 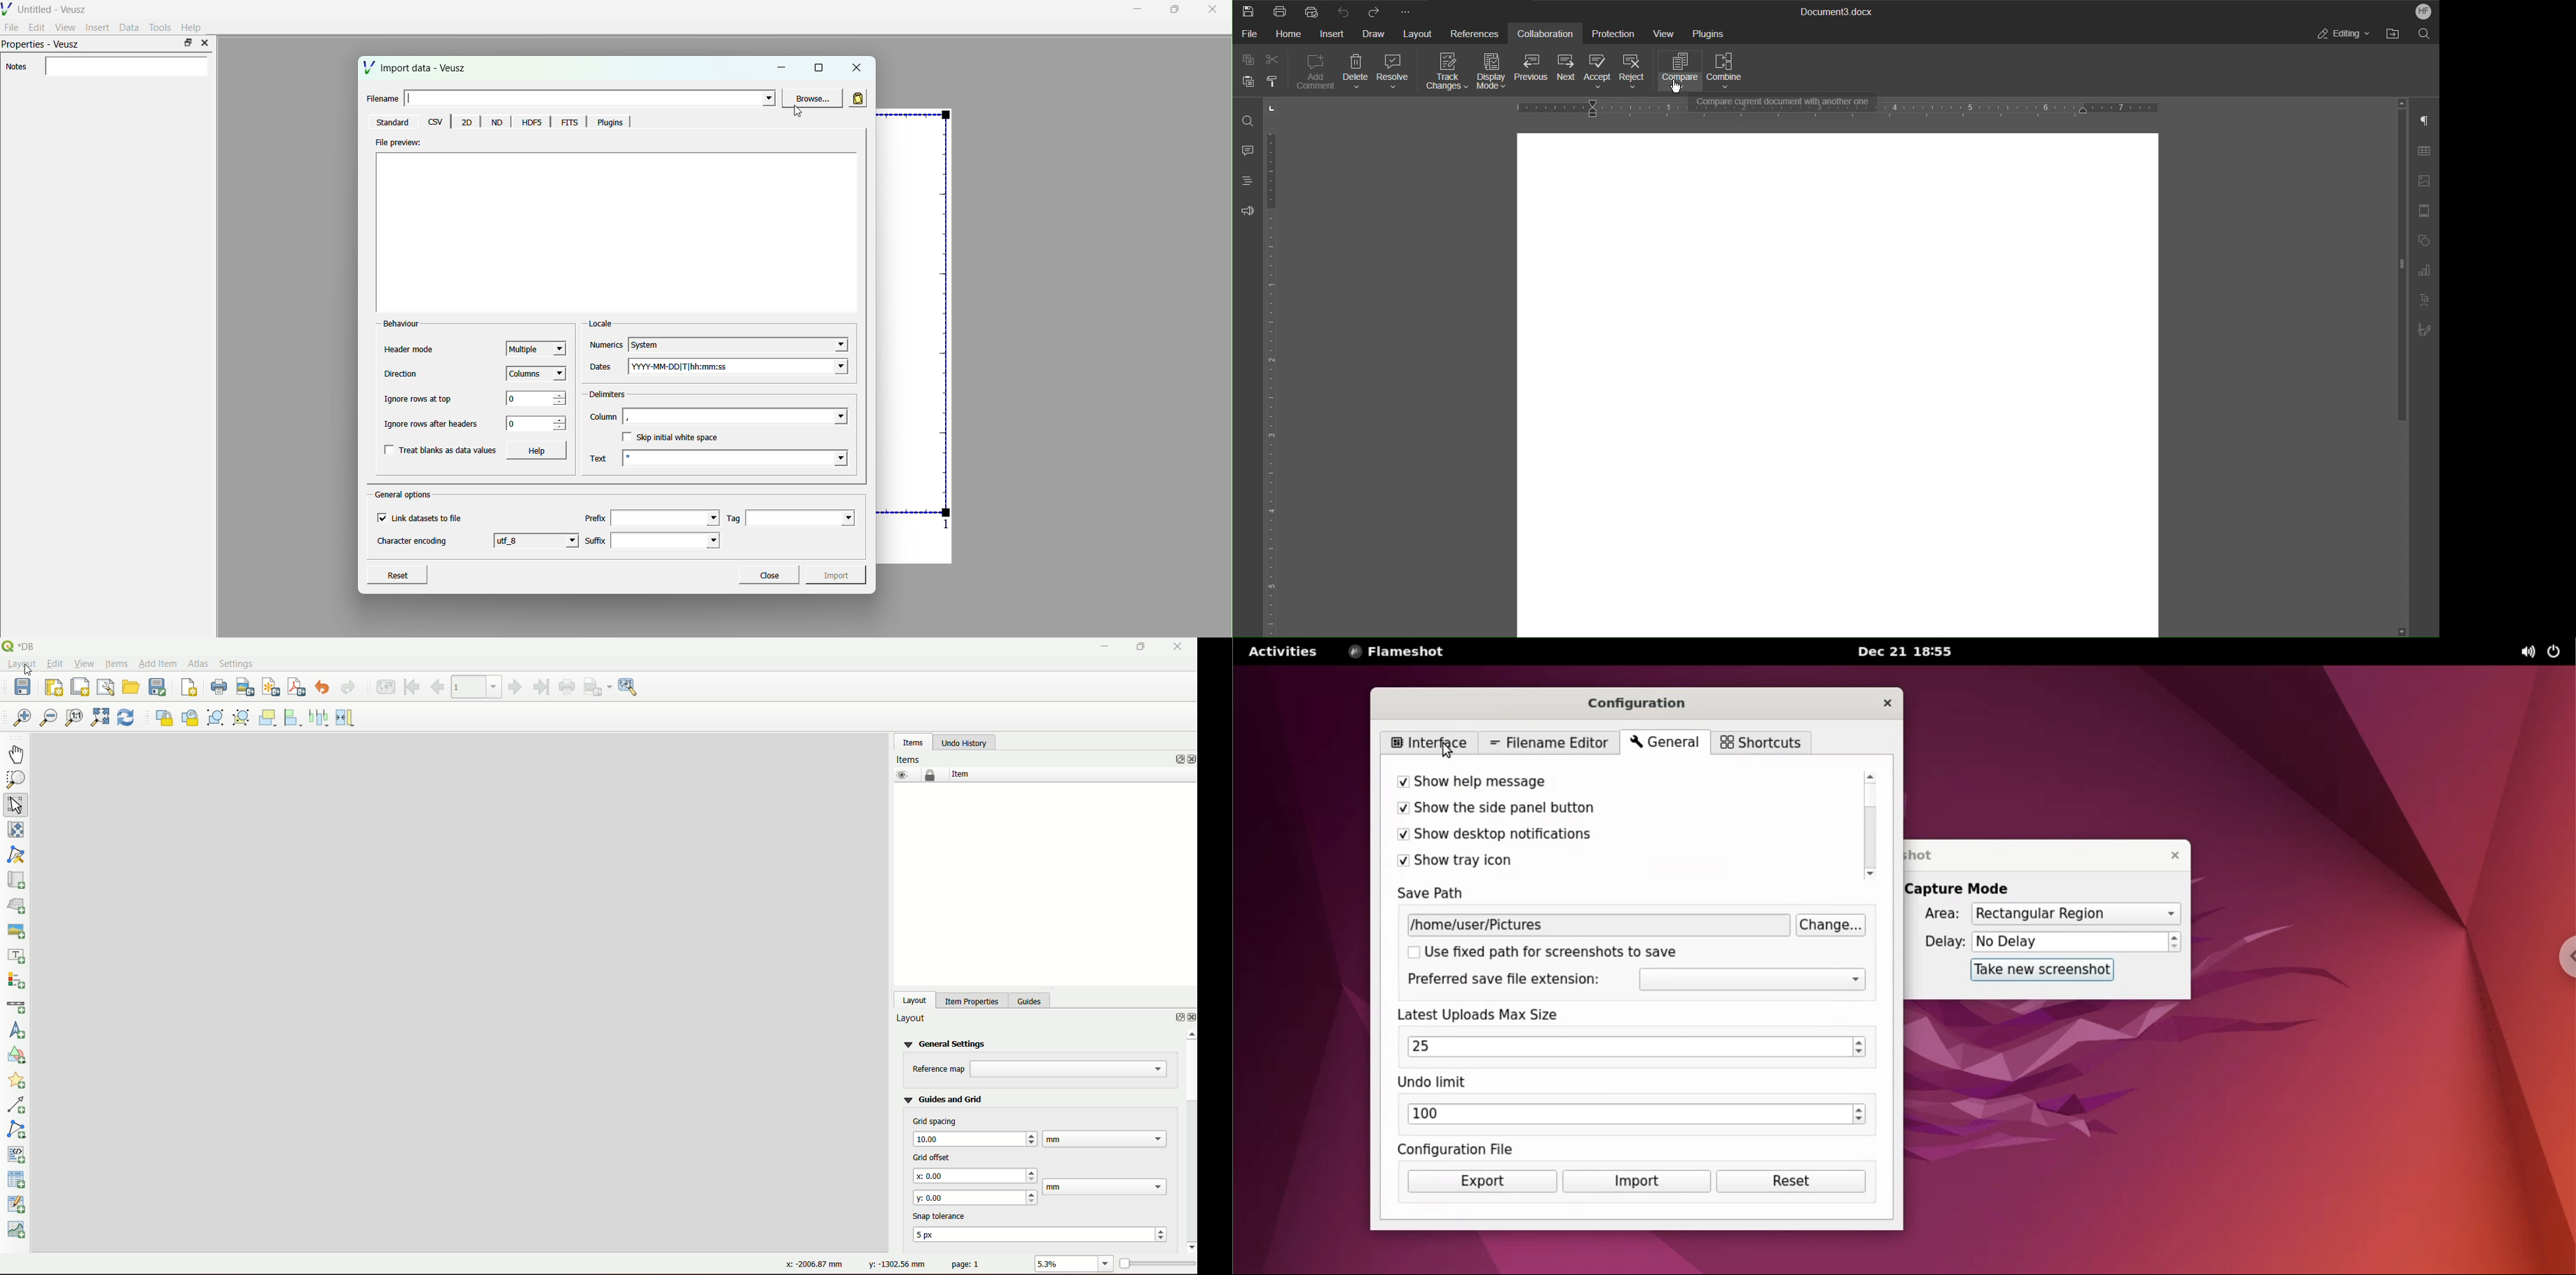 What do you see at coordinates (1190, 760) in the screenshot?
I see `close` at bounding box center [1190, 760].